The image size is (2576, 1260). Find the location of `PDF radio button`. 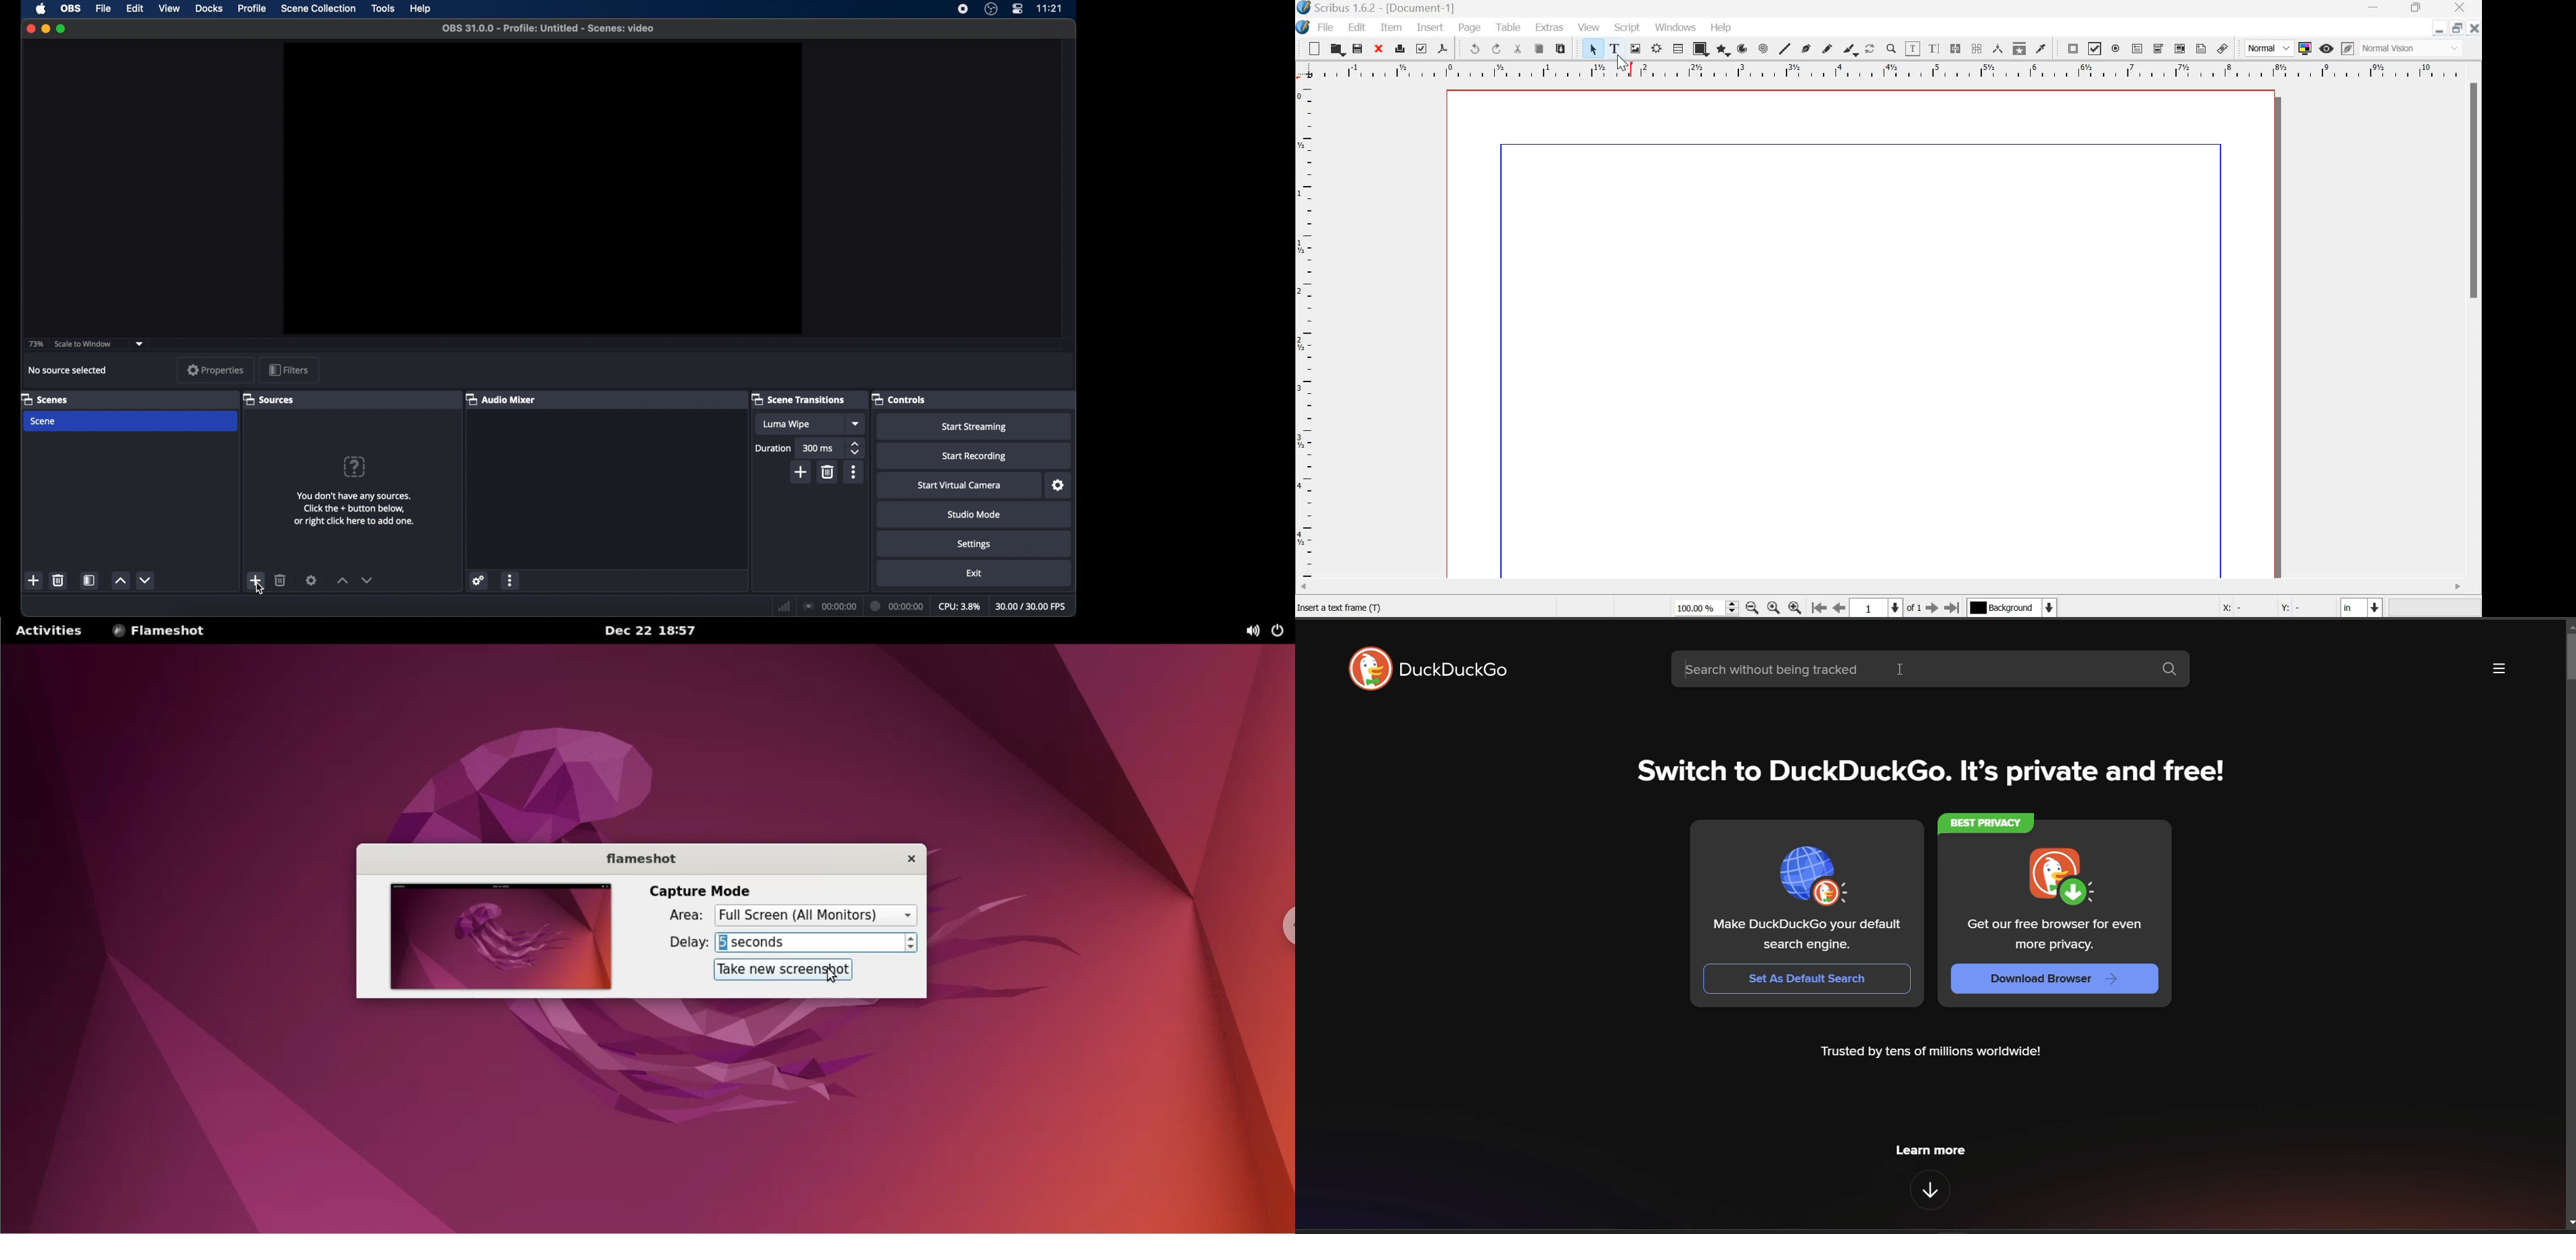

PDF radio button is located at coordinates (2116, 49).